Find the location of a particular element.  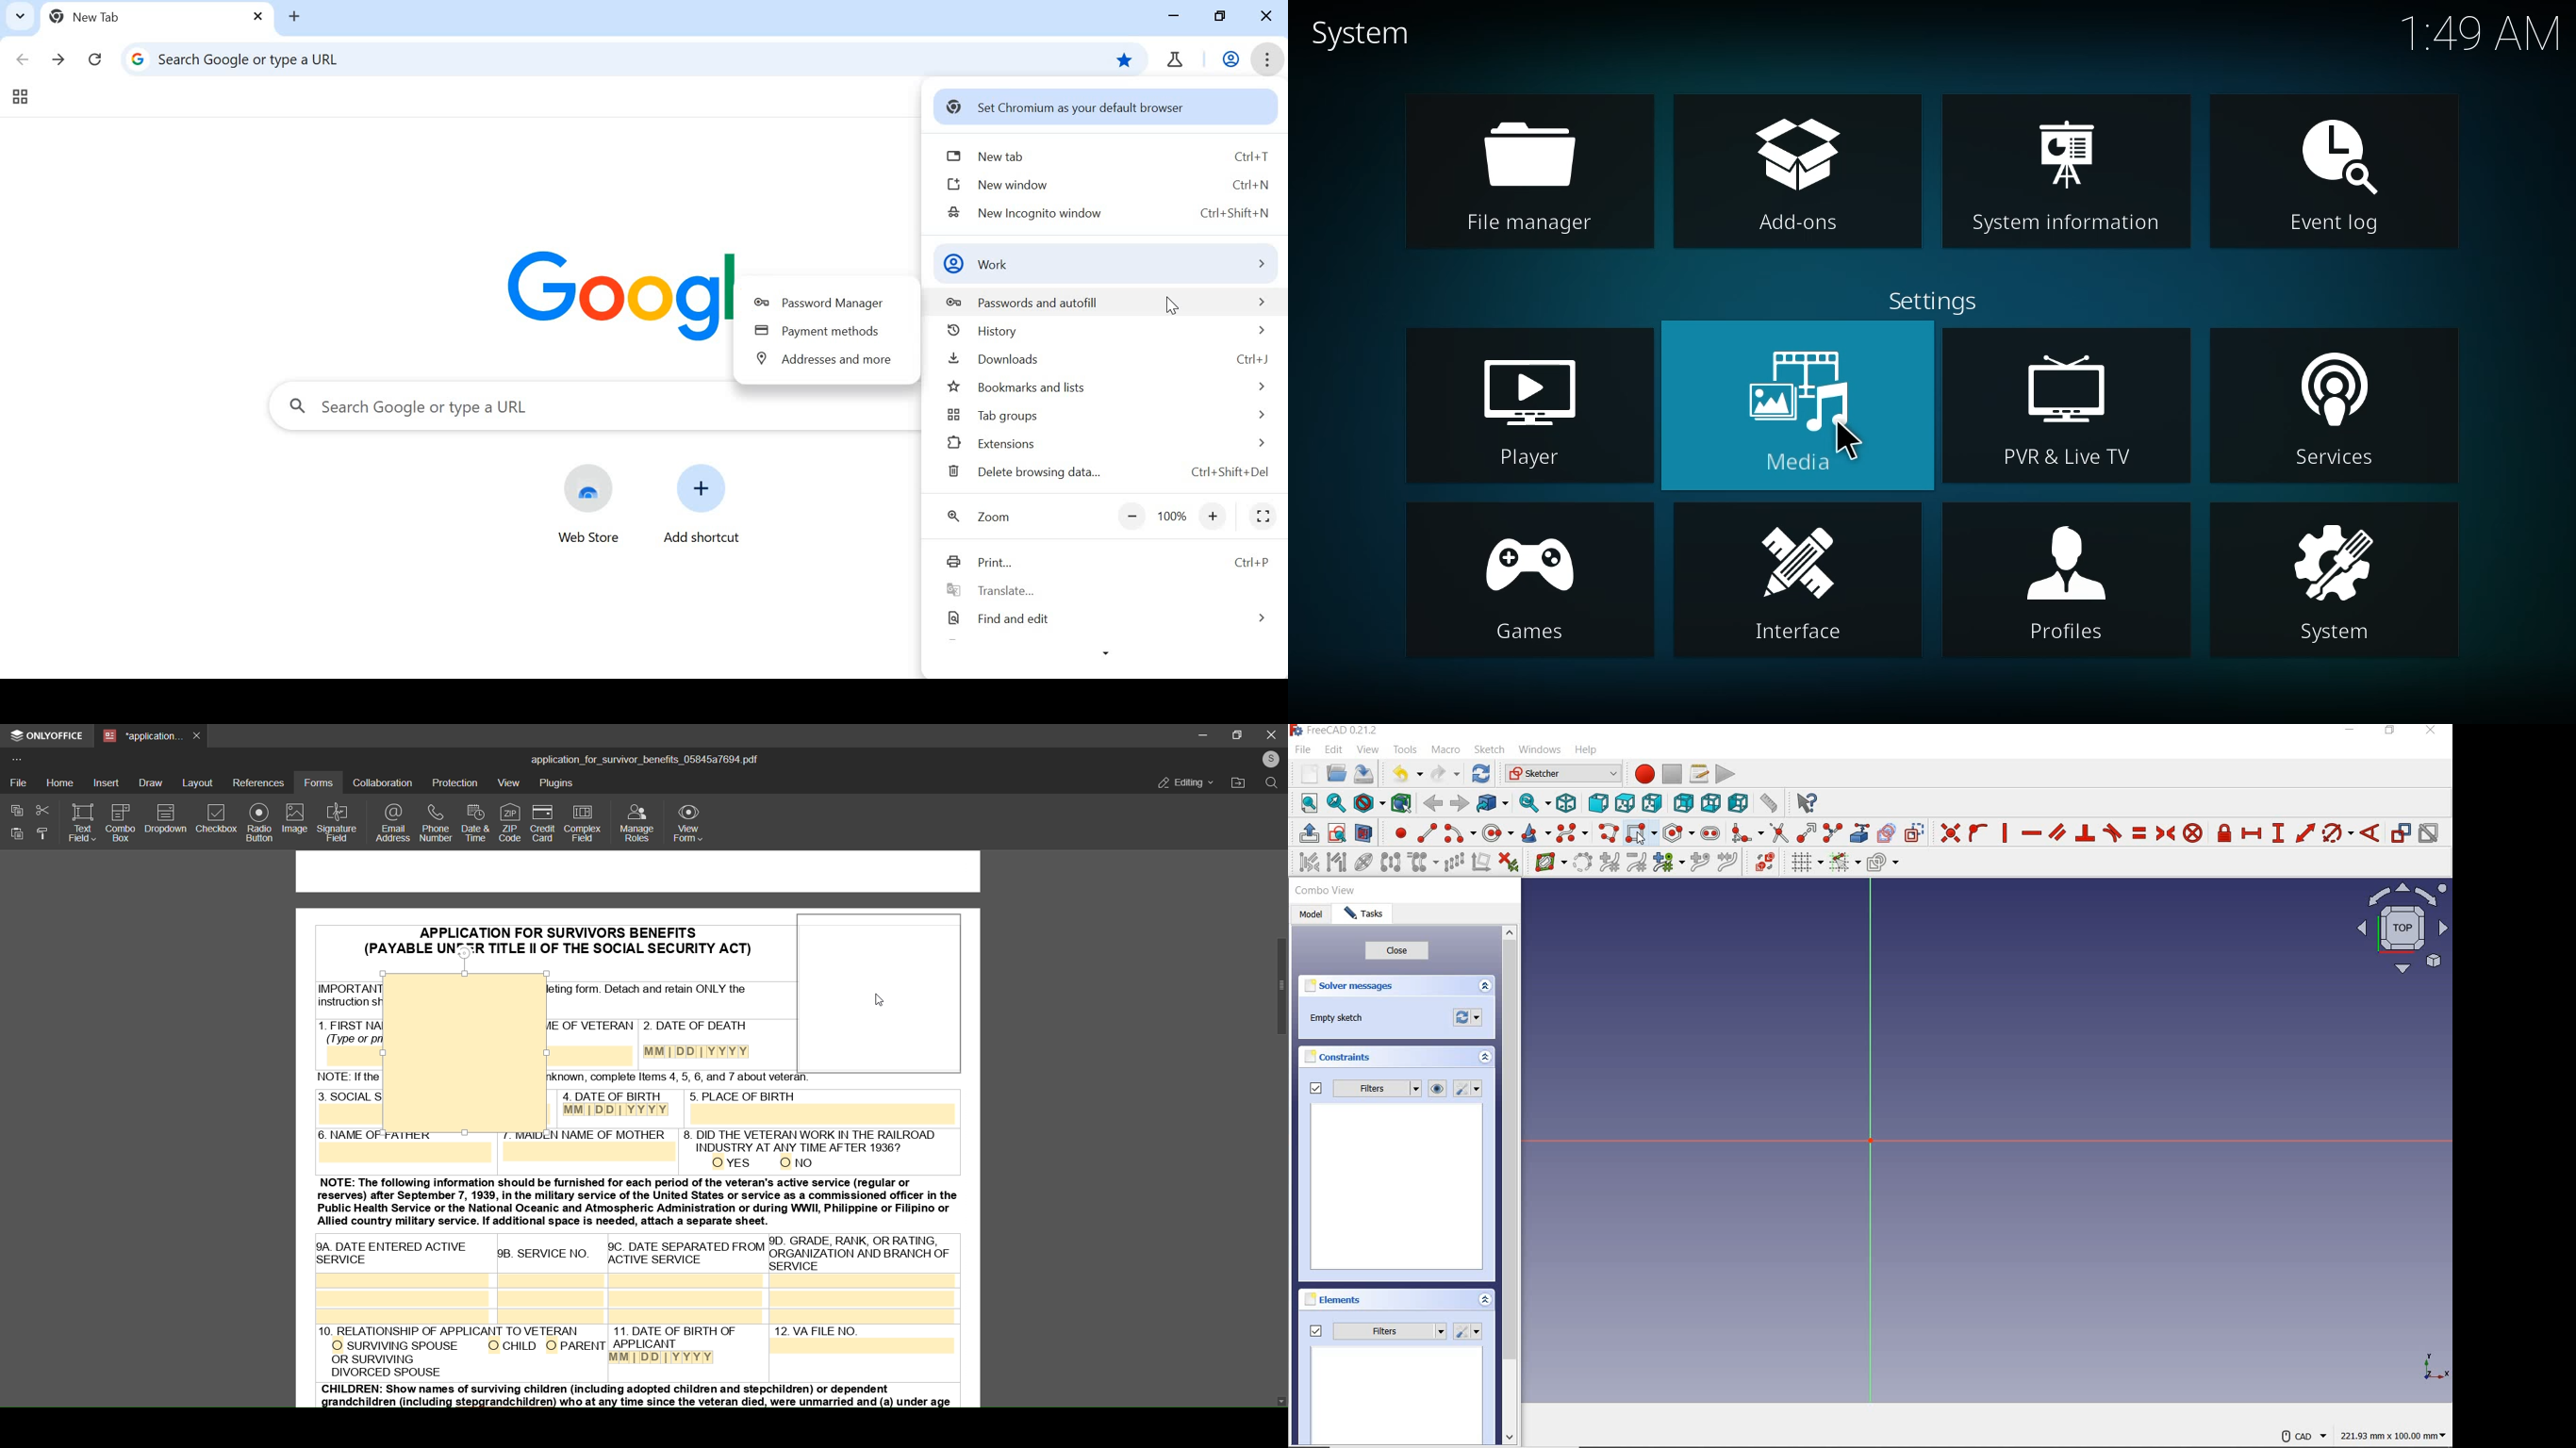

editing is located at coordinates (1177, 782).